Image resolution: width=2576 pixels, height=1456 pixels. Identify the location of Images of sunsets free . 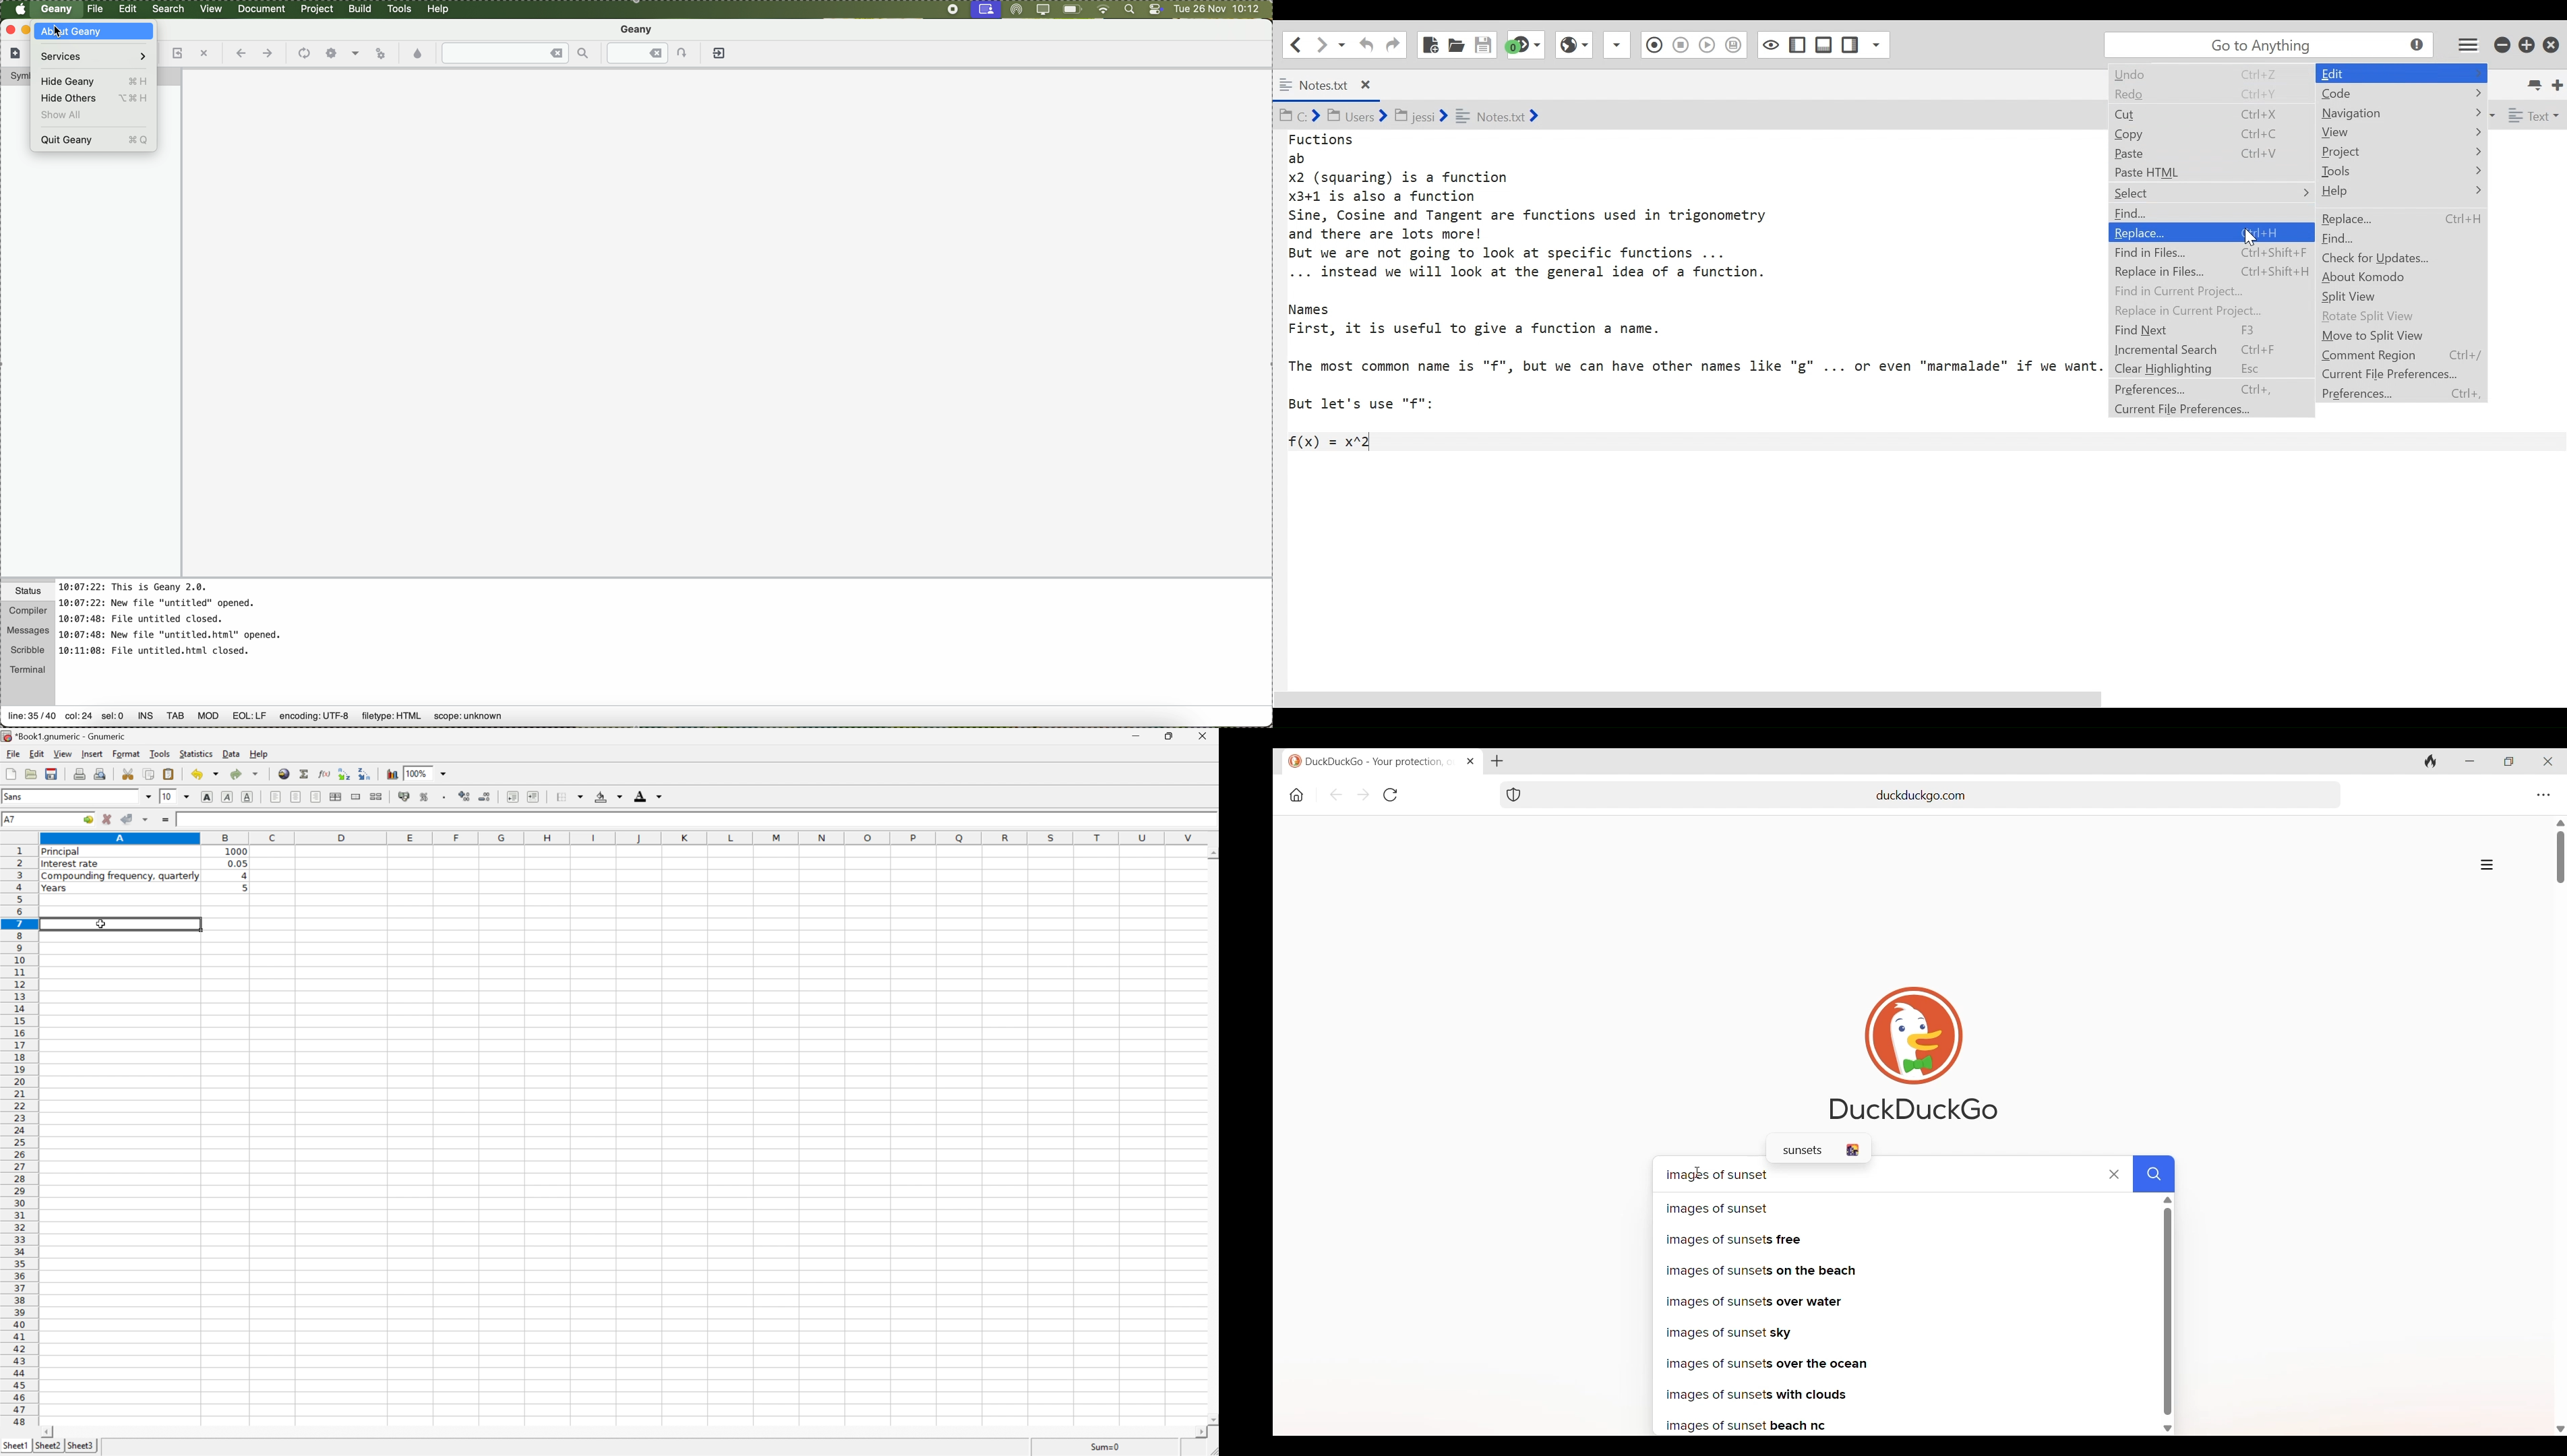
(1902, 1239).